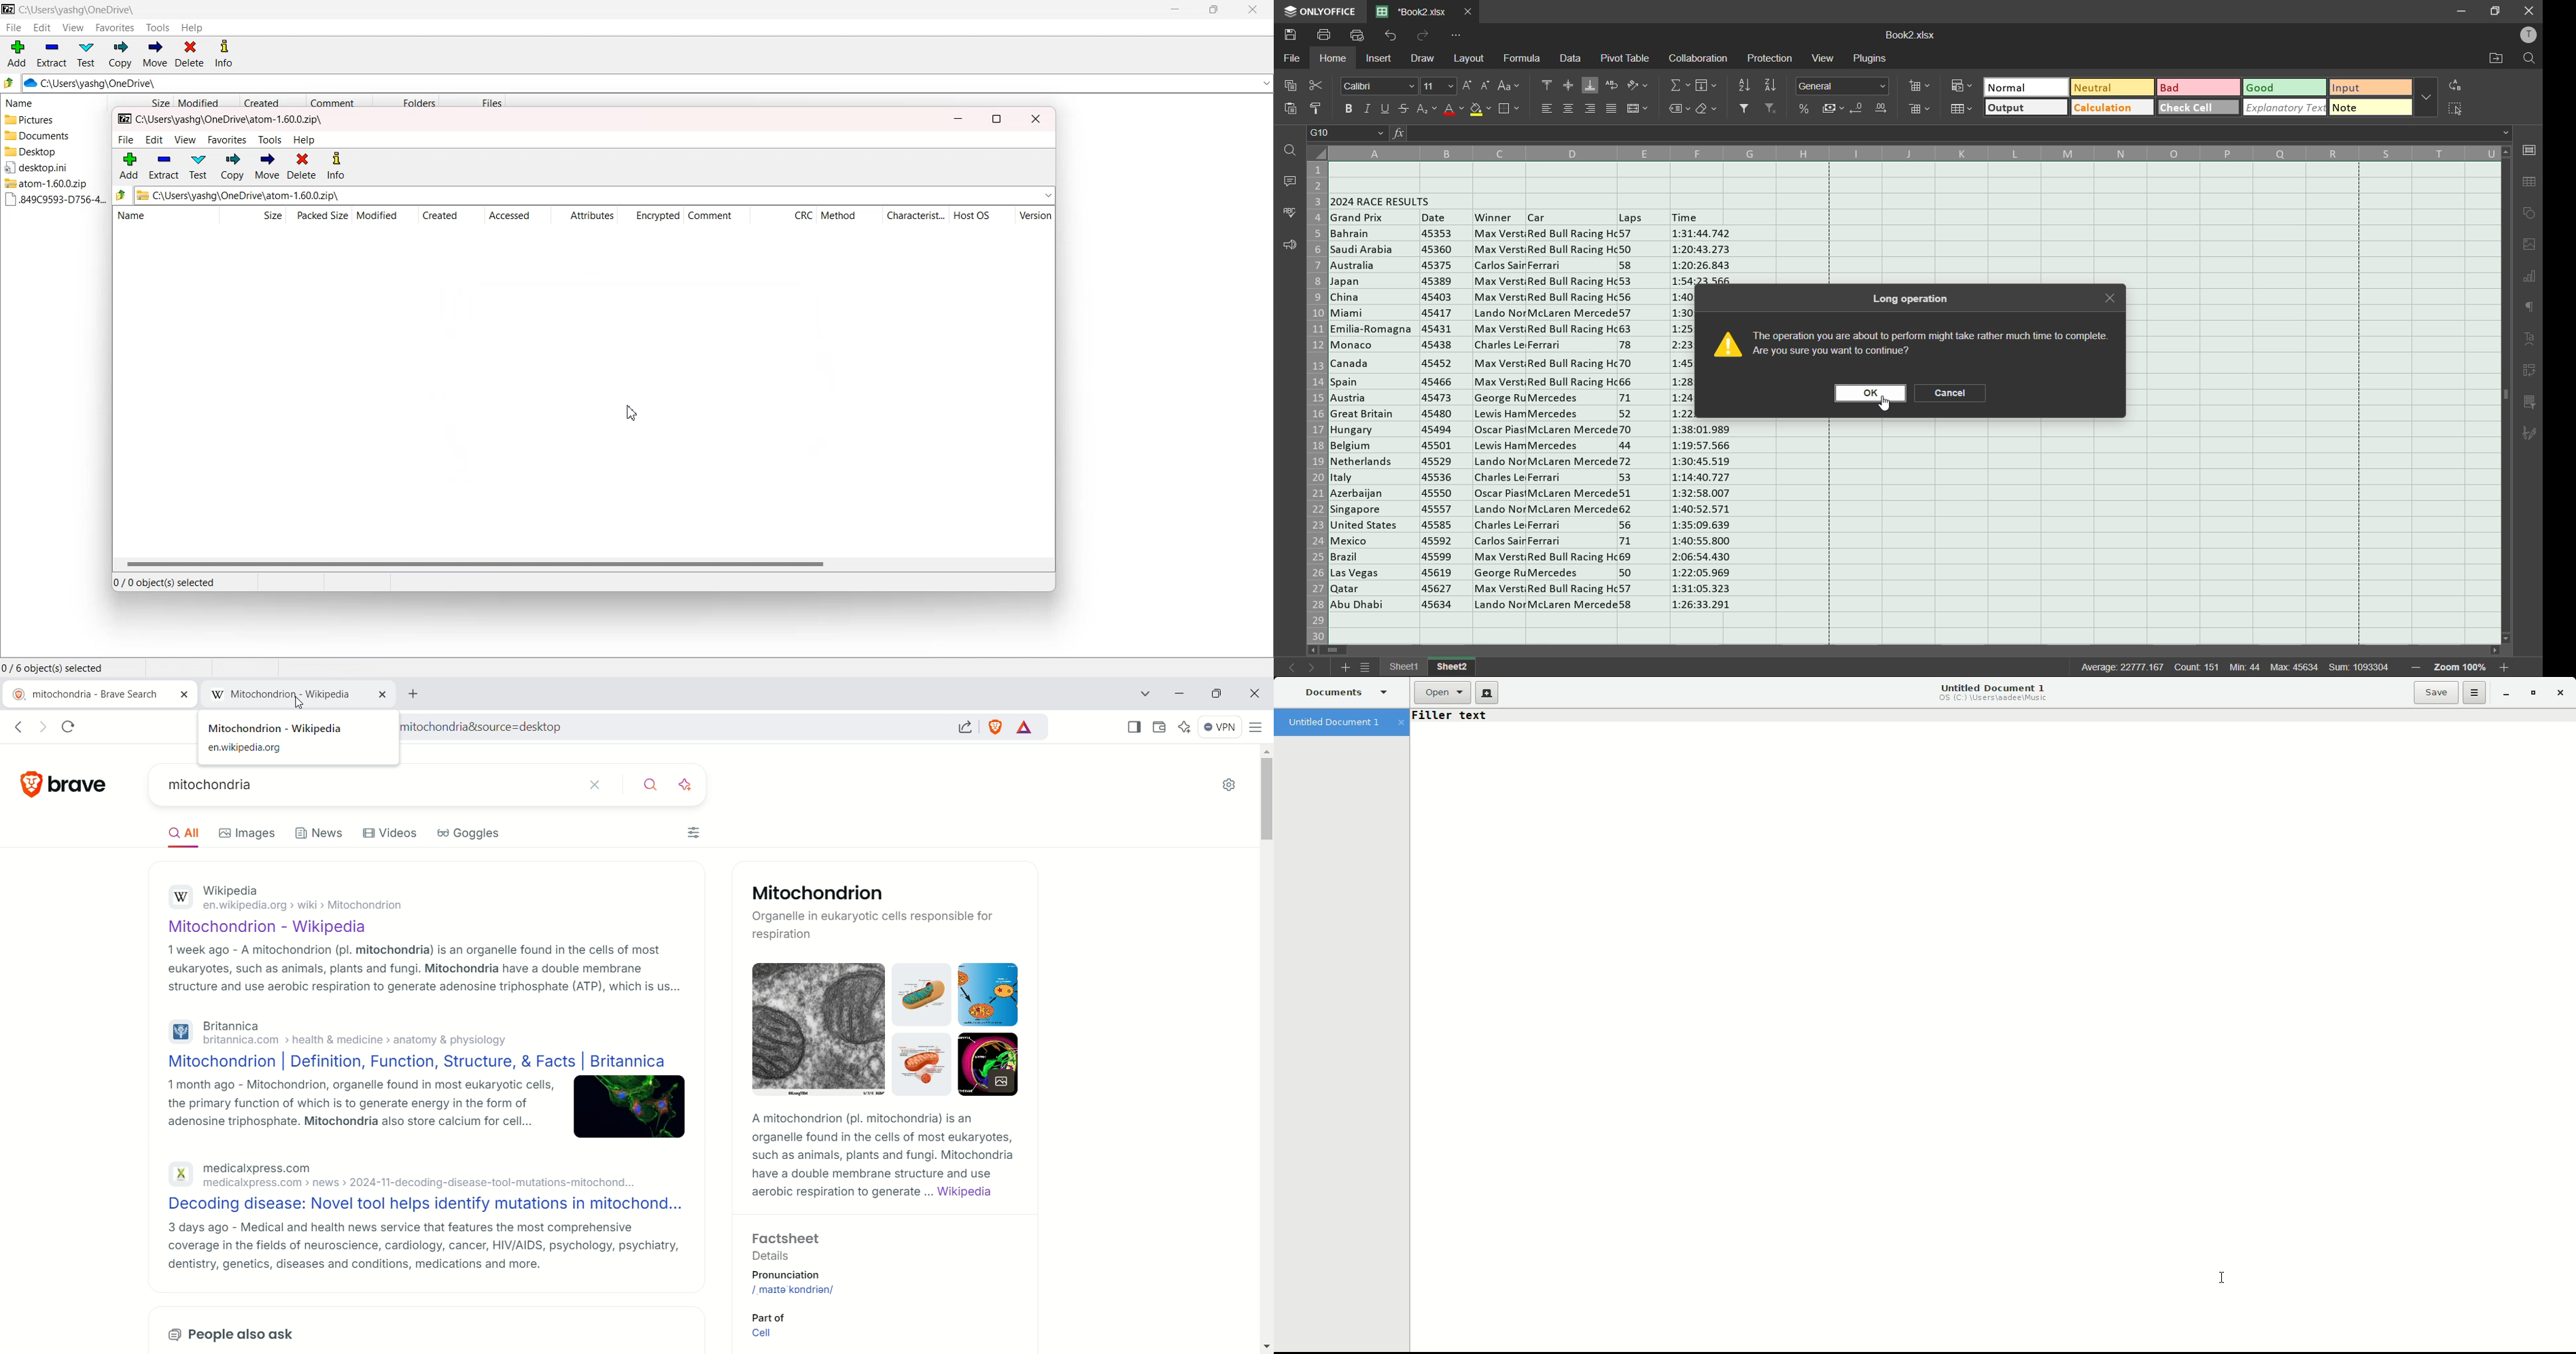 This screenshot has height=1372, width=2576. What do you see at coordinates (2528, 311) in the screenshot?
I see `paragraph` at bounding box center [2528, 311].